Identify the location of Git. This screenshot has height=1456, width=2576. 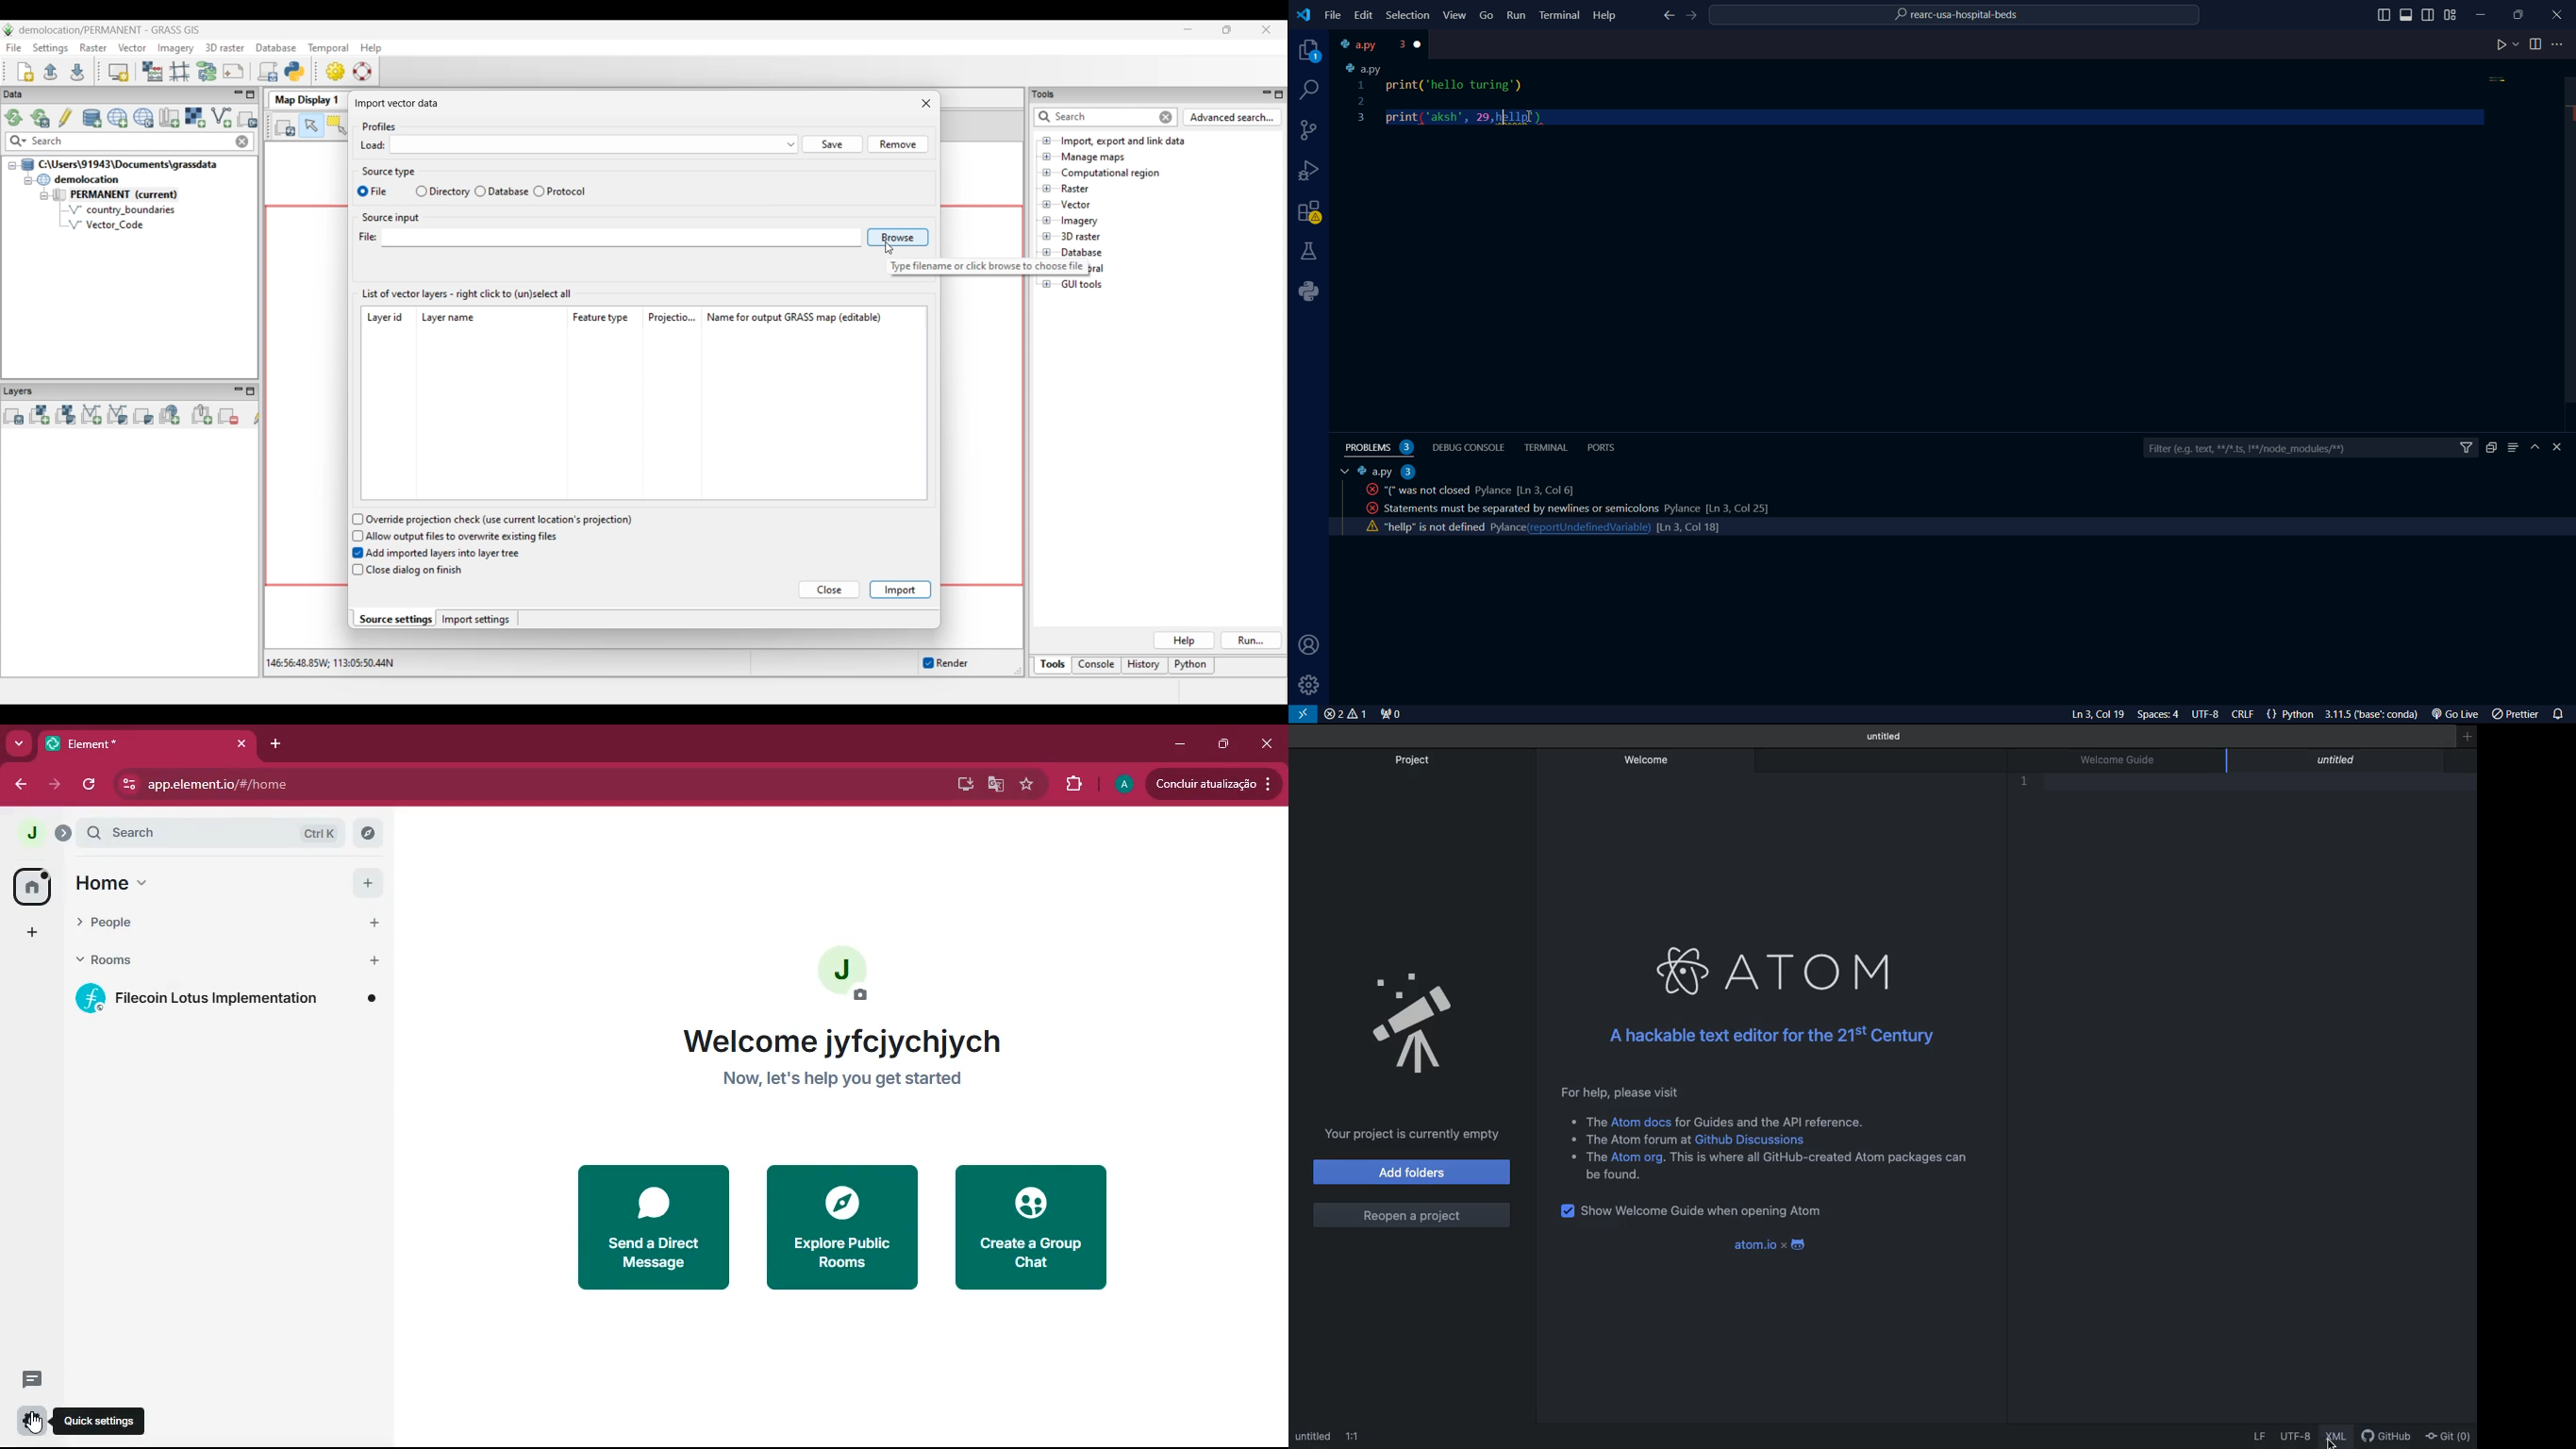
(2447, 1433).